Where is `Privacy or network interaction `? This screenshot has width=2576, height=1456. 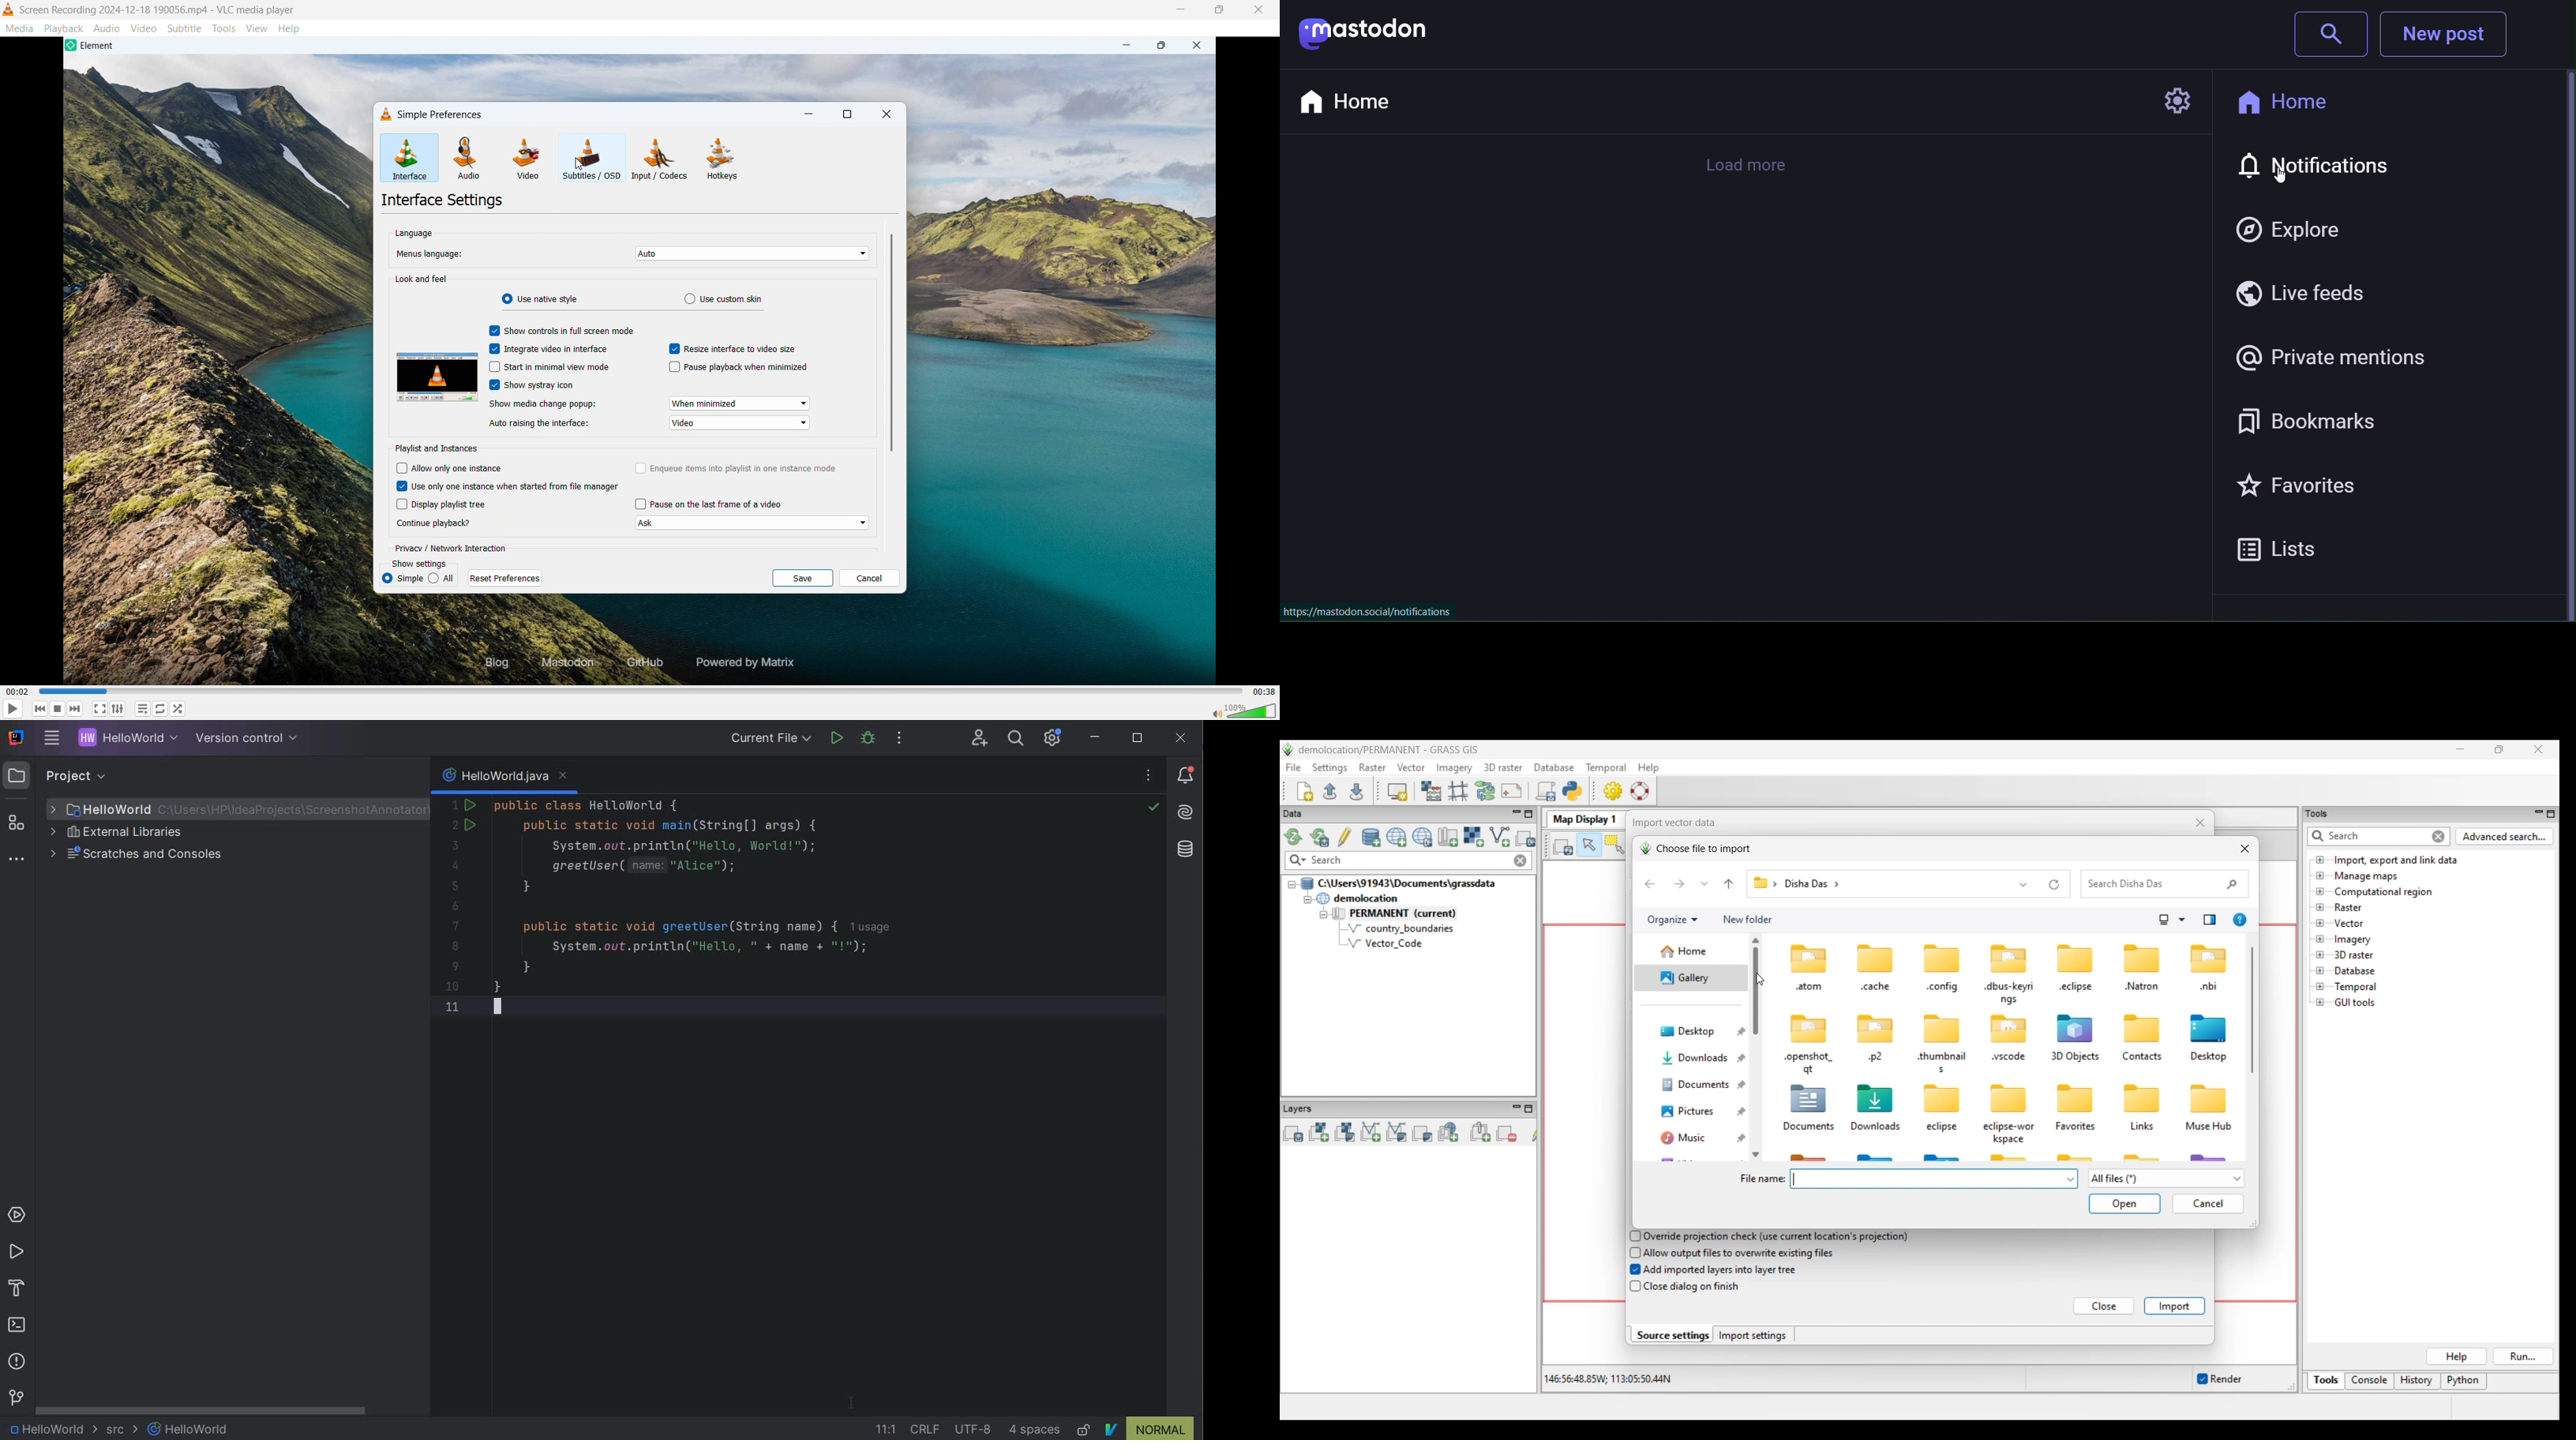 Privacy or network interaction  is located at coordinates (450, 547).